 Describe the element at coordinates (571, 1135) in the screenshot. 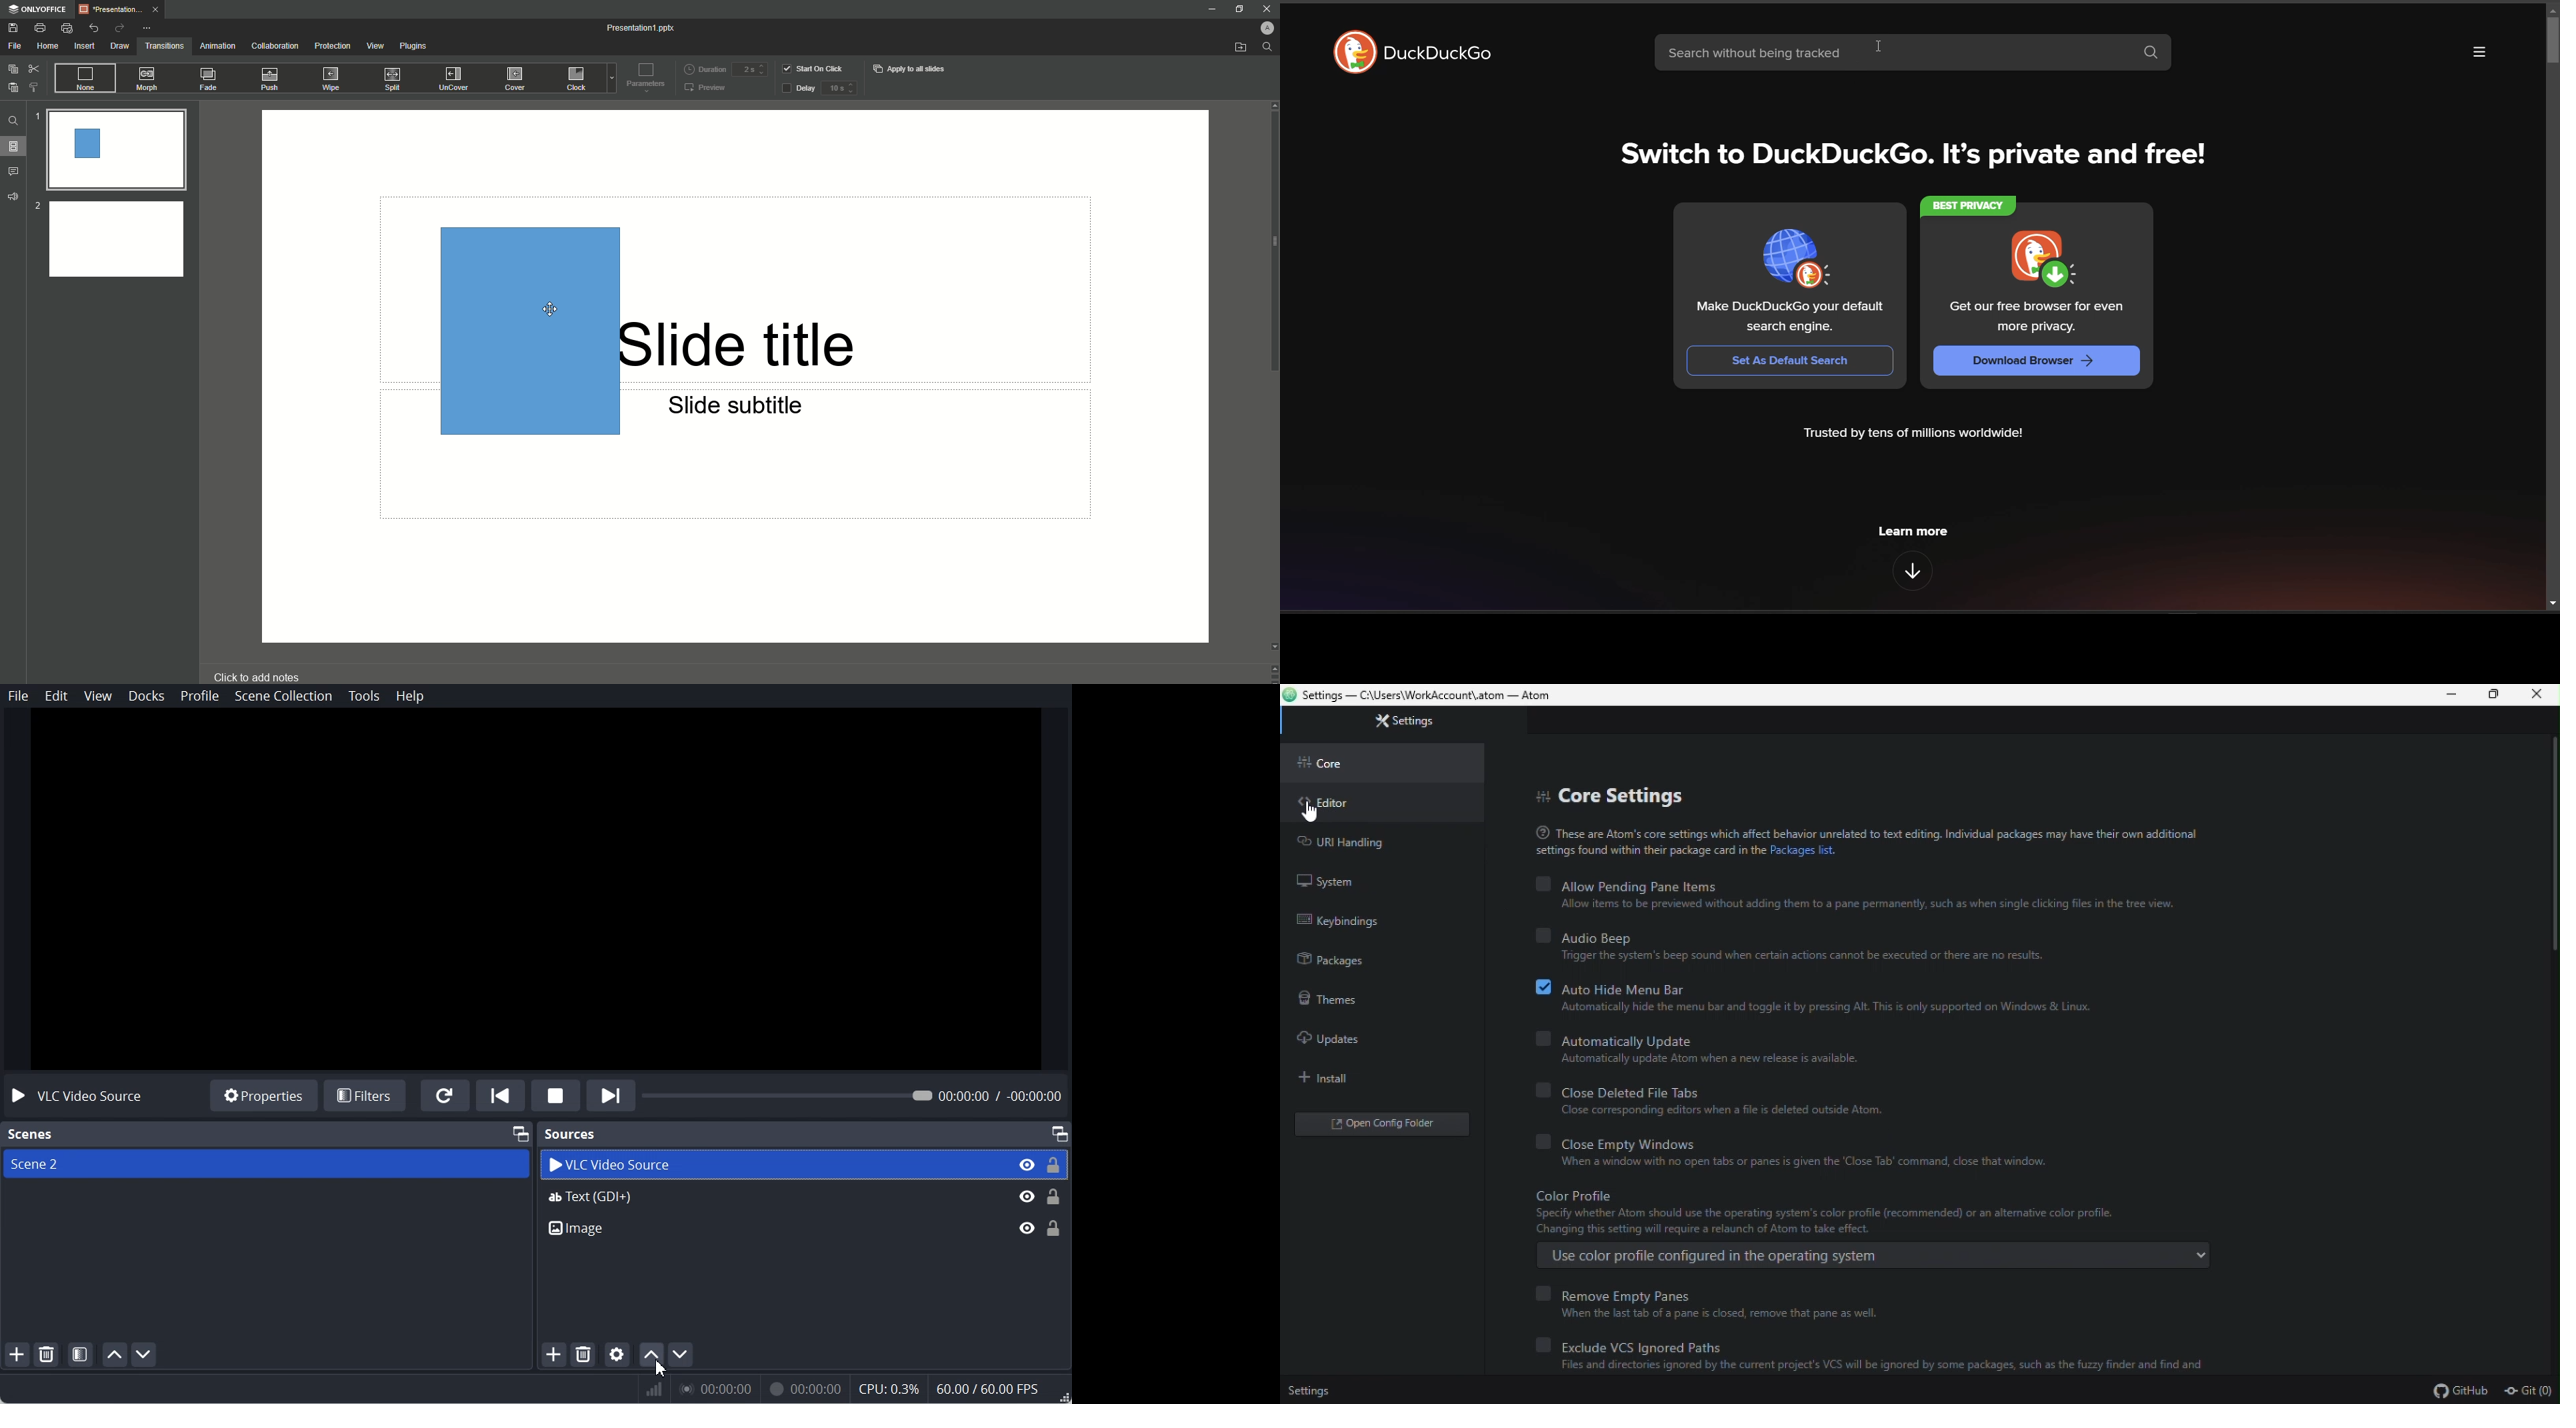

I see `Text` at that location.